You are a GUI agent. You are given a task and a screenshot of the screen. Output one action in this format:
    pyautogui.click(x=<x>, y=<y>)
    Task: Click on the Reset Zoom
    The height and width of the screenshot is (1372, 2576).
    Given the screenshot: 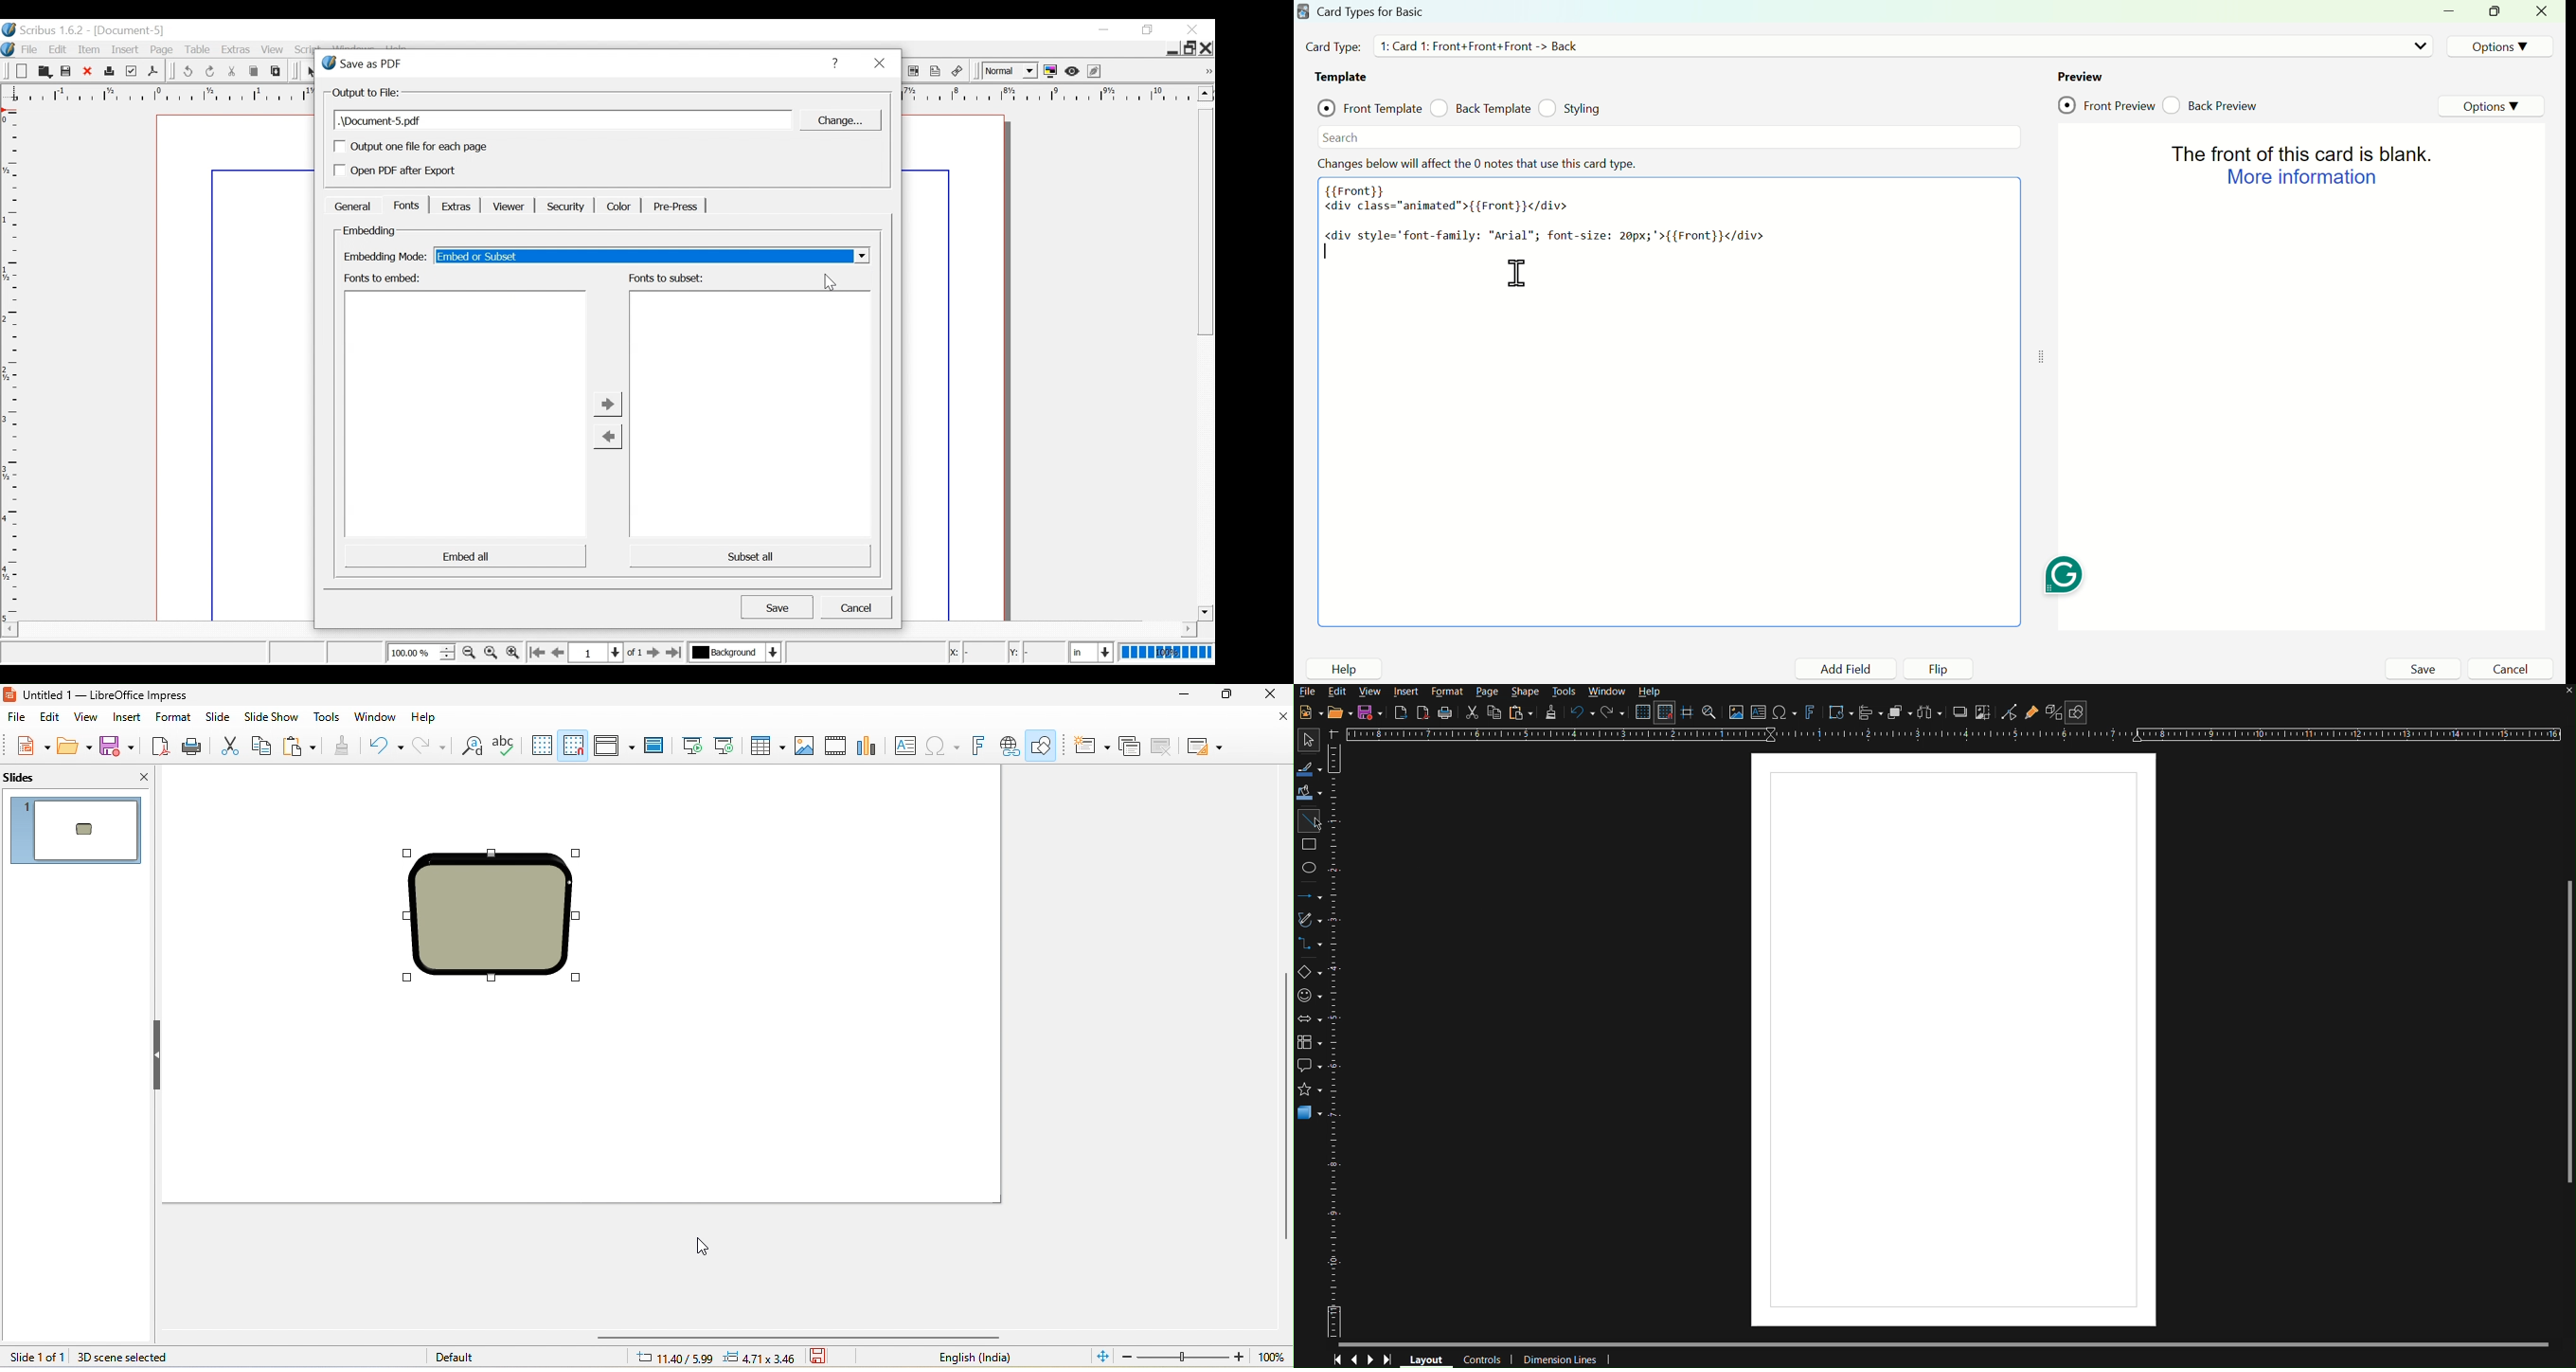 What is the action you would take?
    pyautogui.click(x=492, y=652)
    